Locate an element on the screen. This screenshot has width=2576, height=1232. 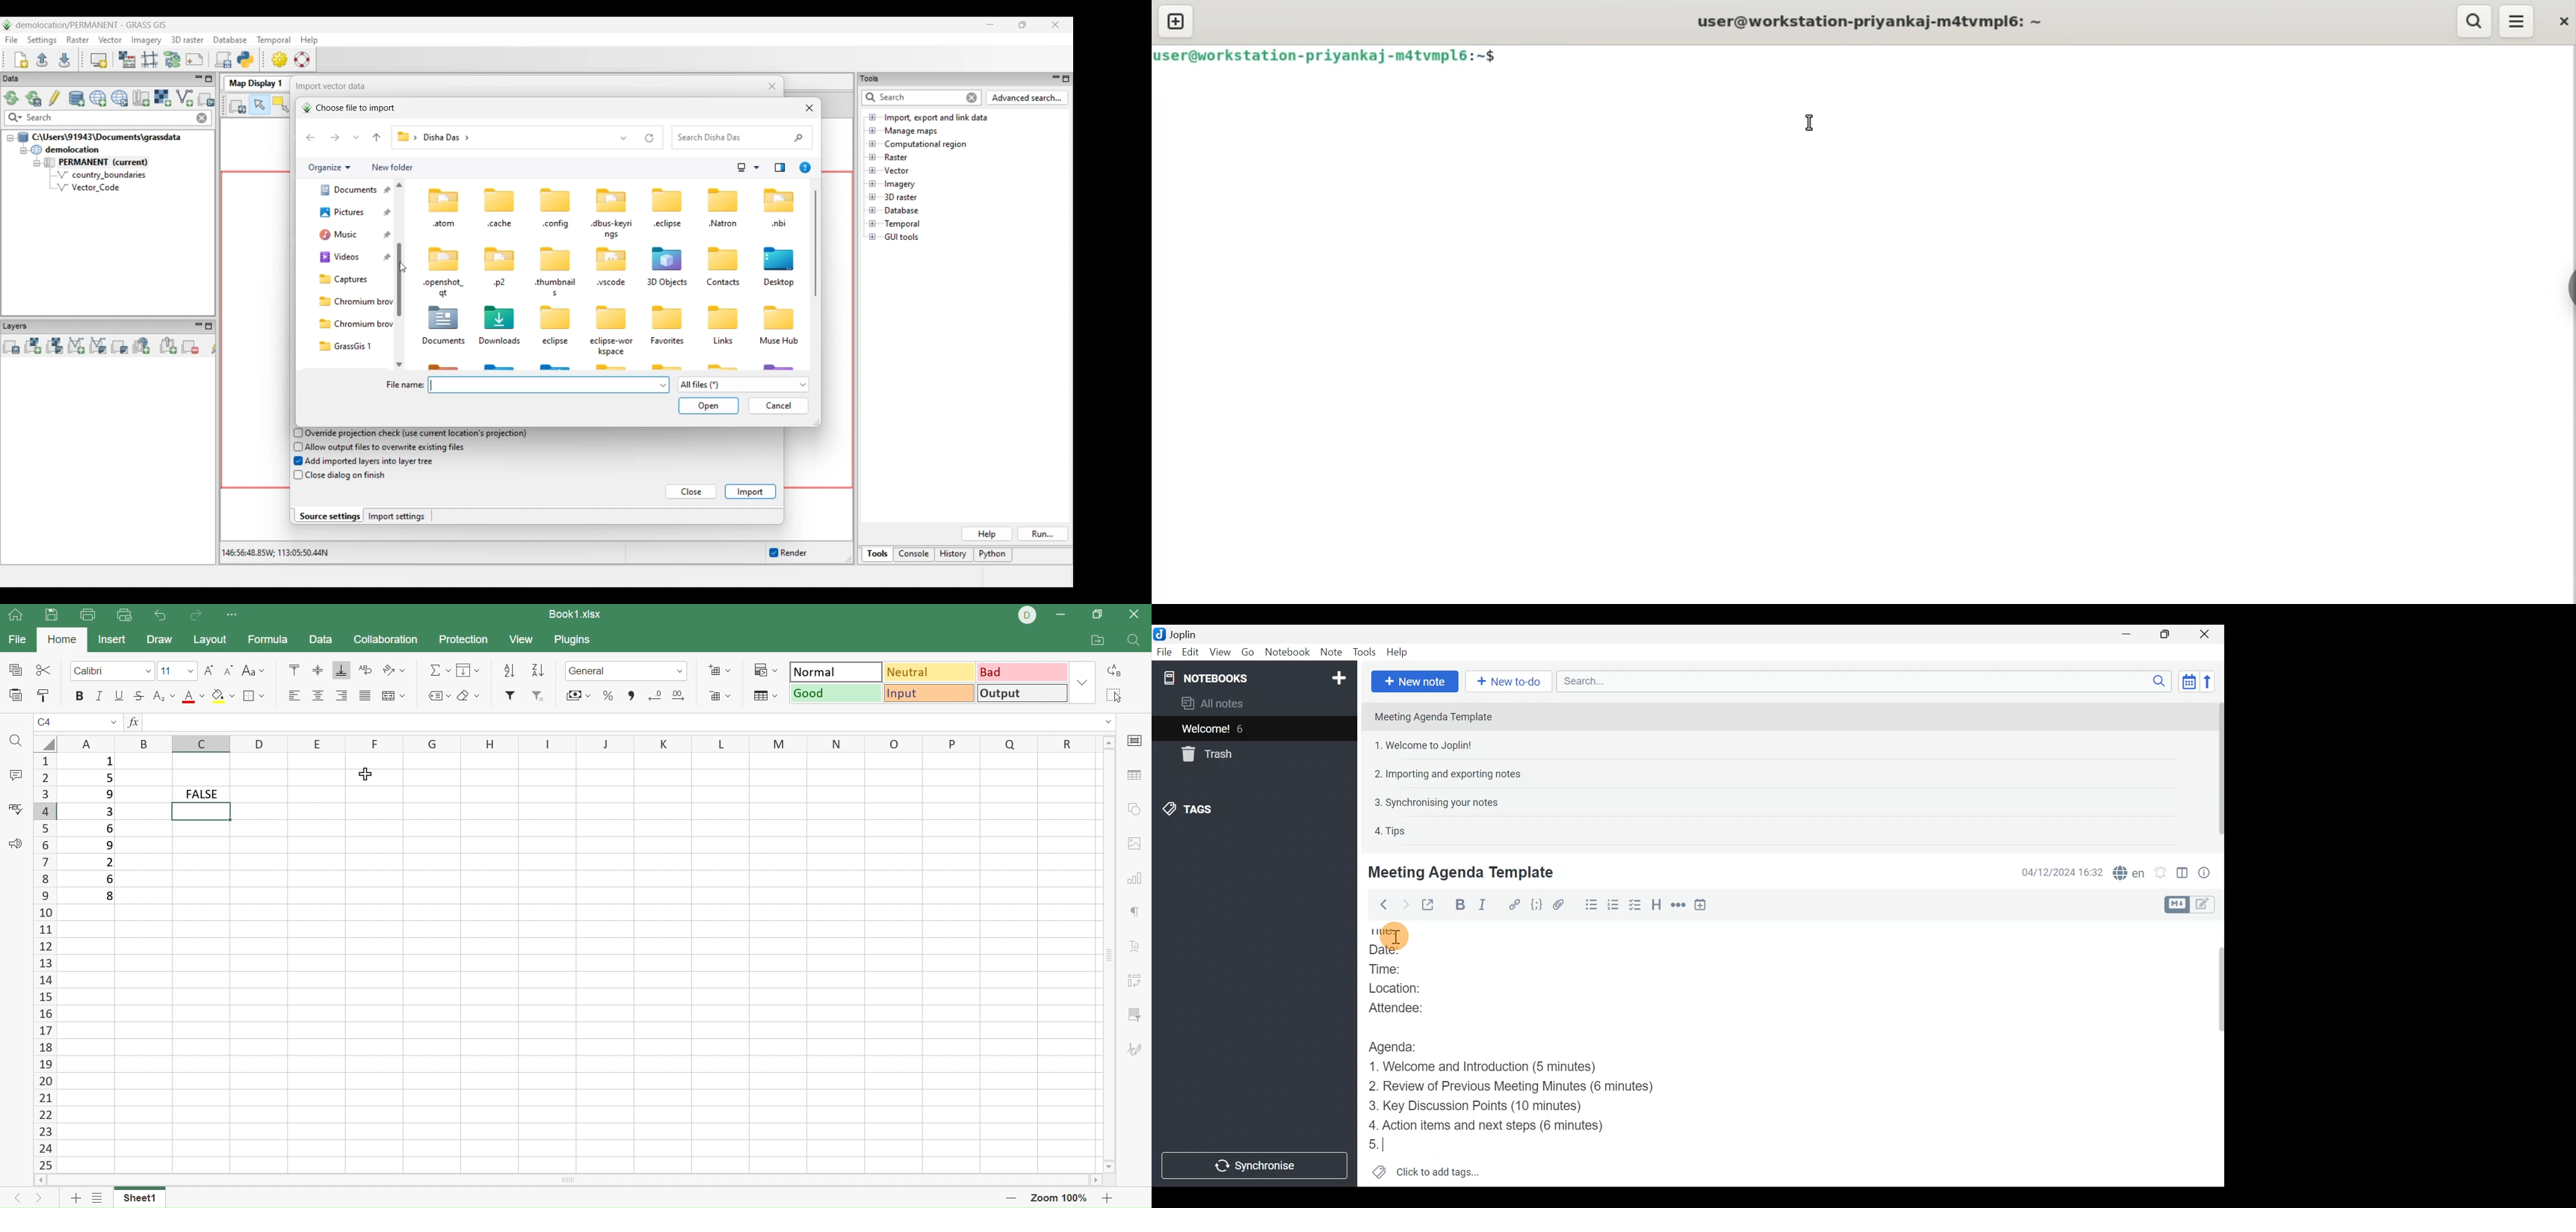
Horizontal rule is located at coordinates (1679, 907).